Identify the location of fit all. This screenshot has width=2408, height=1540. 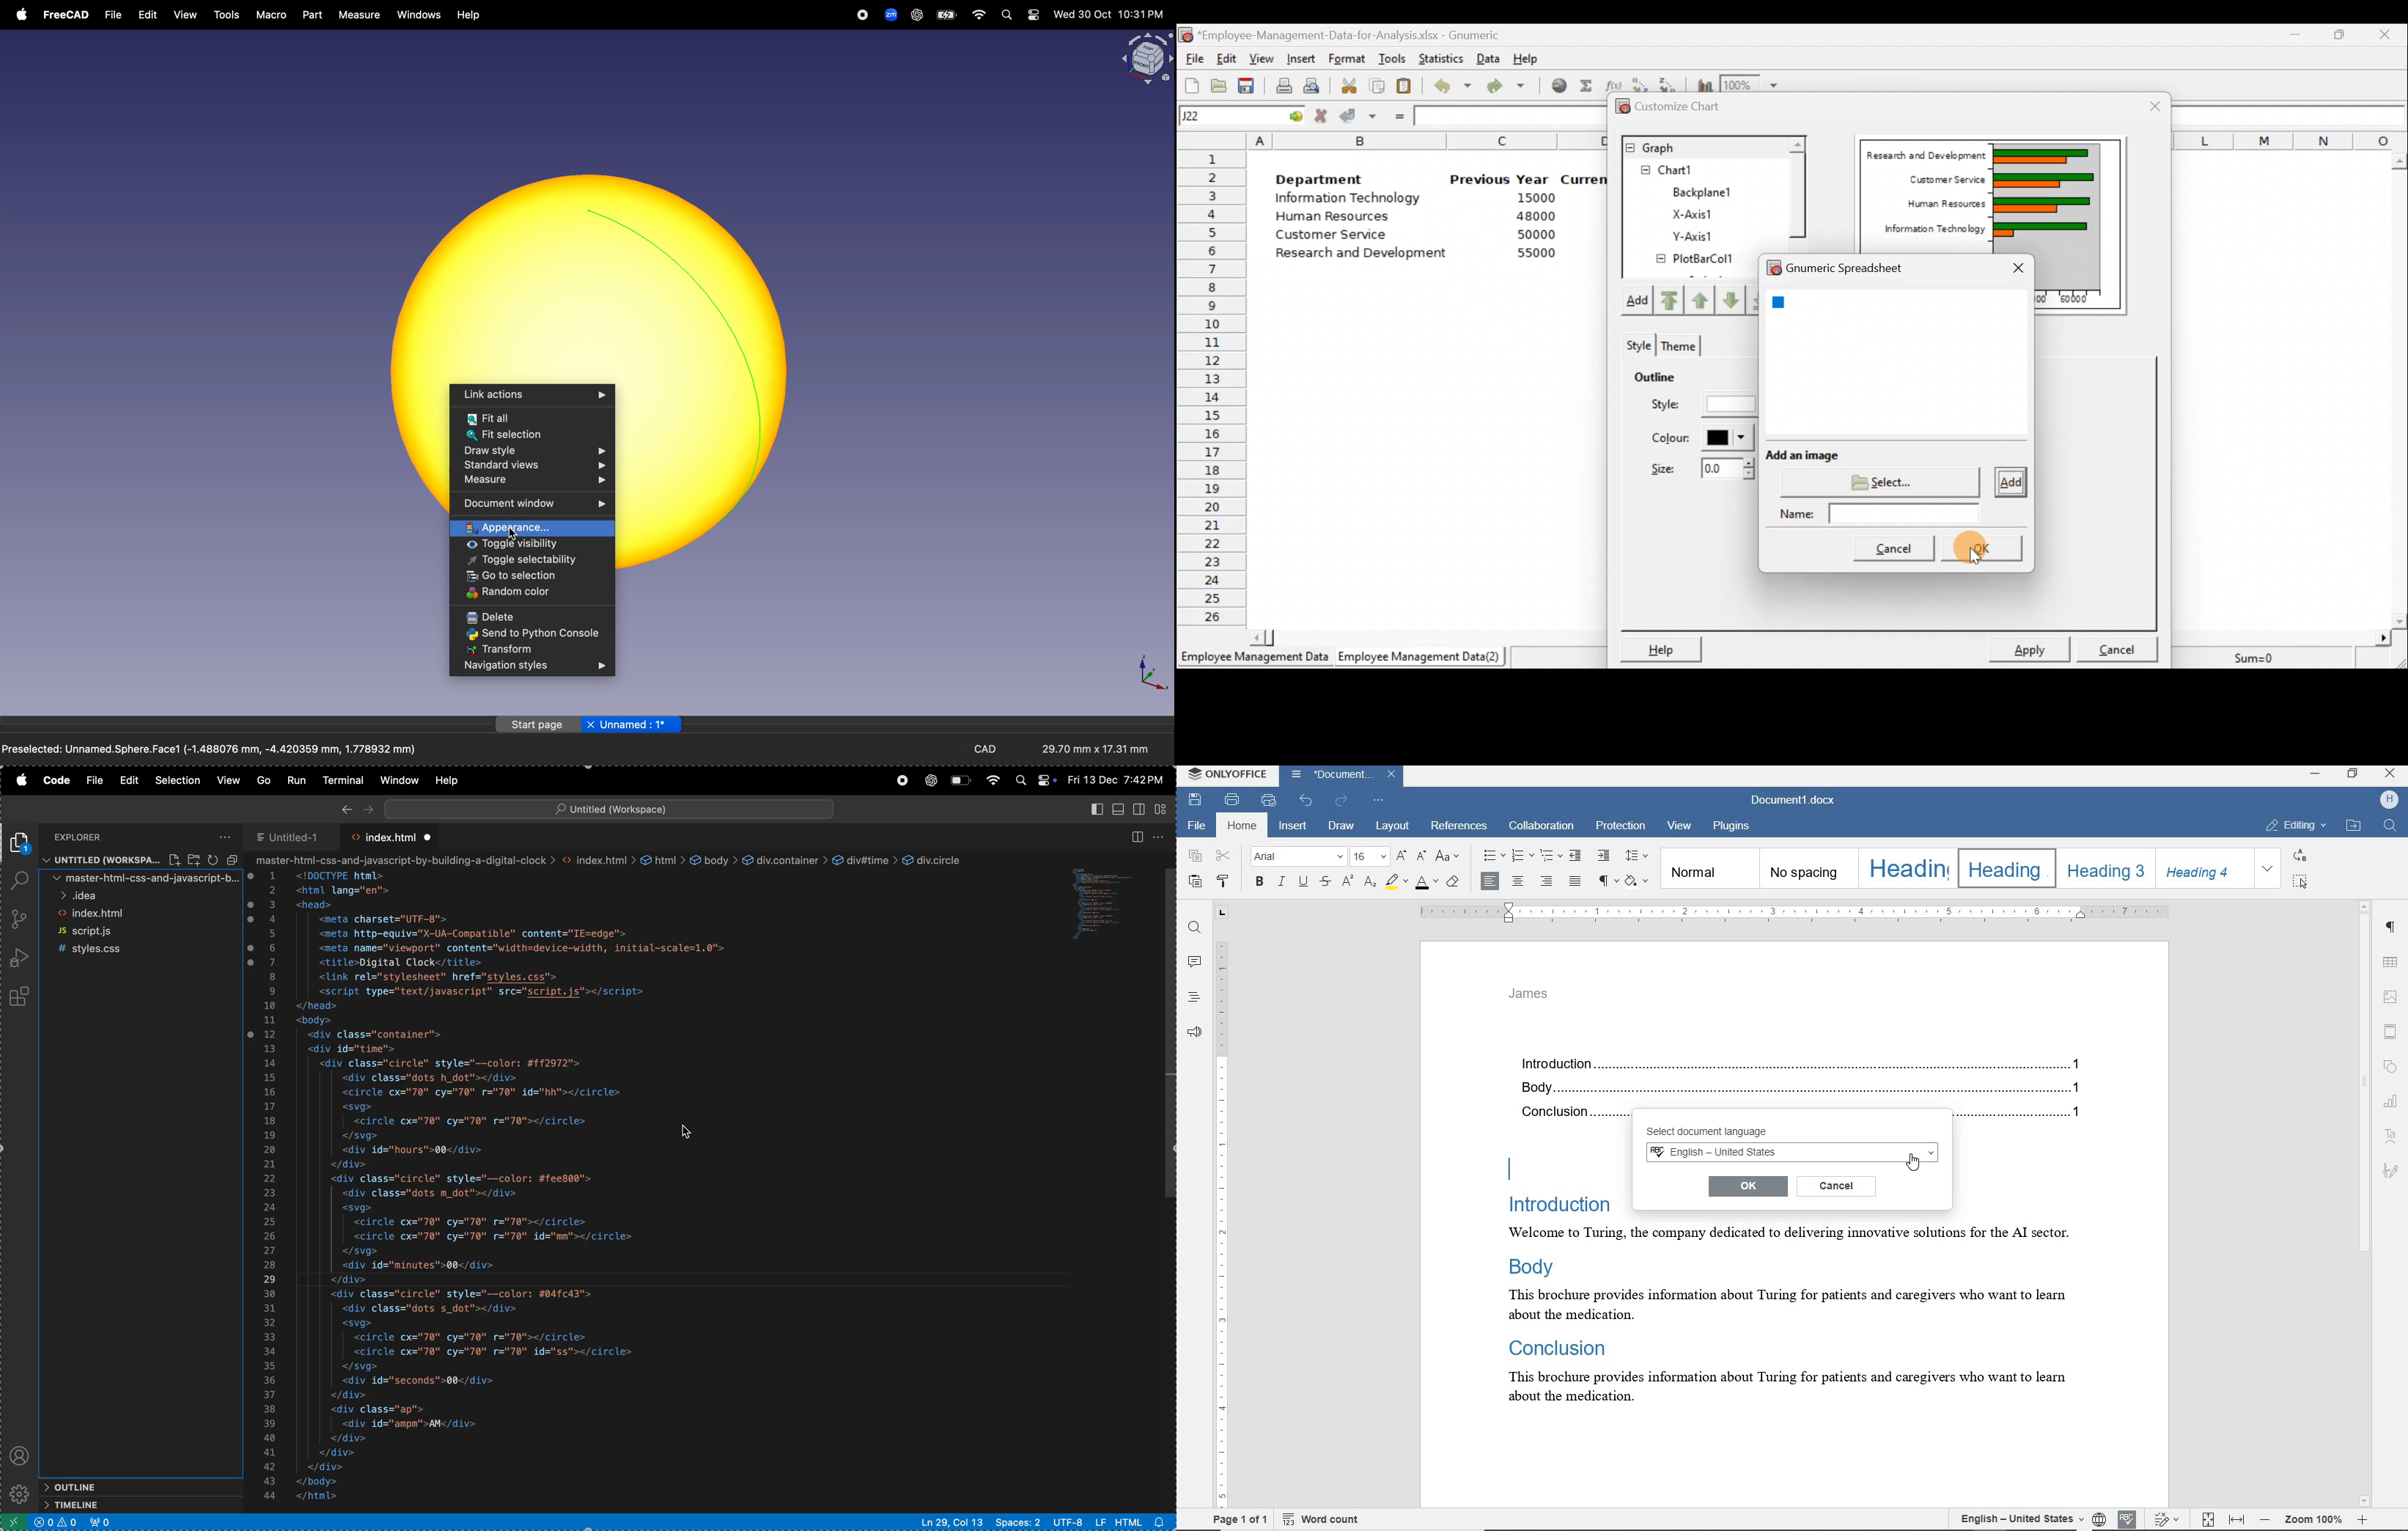
(532, 418).